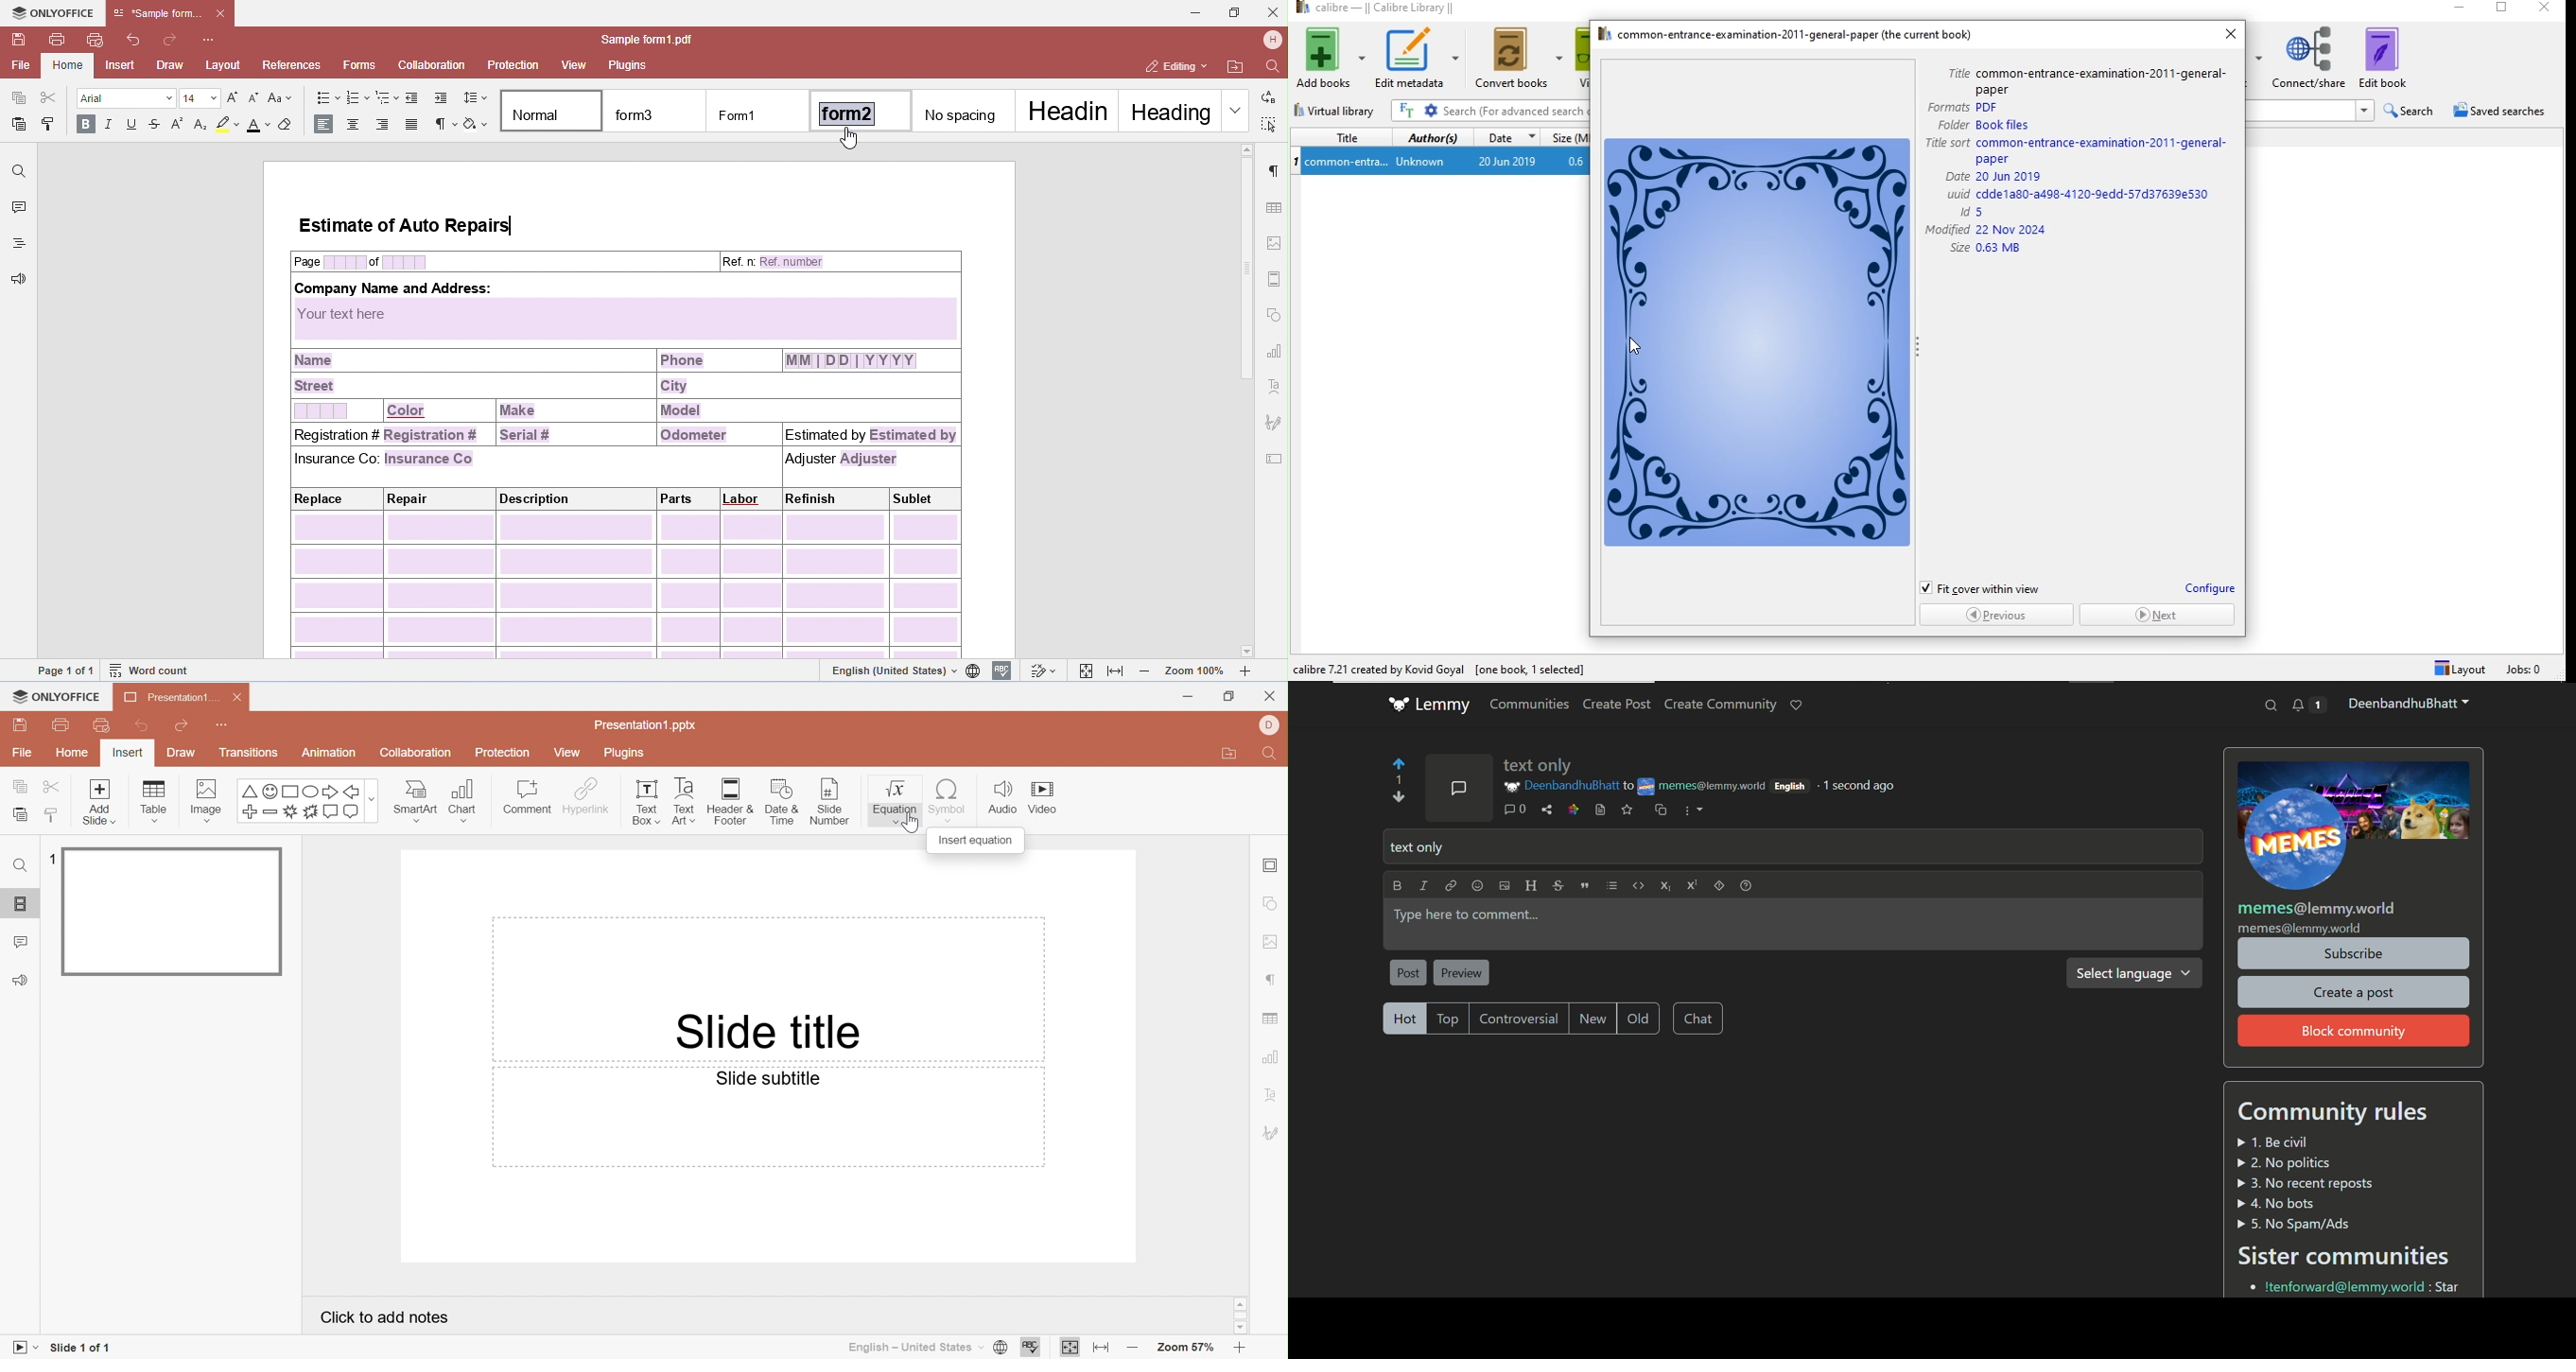 The width and height of the screenshot is (2576, 1372). What do you see at coordinates (1660, 809) in the screenshot?
I see `cross-post` at bounding box center [1660, 809].